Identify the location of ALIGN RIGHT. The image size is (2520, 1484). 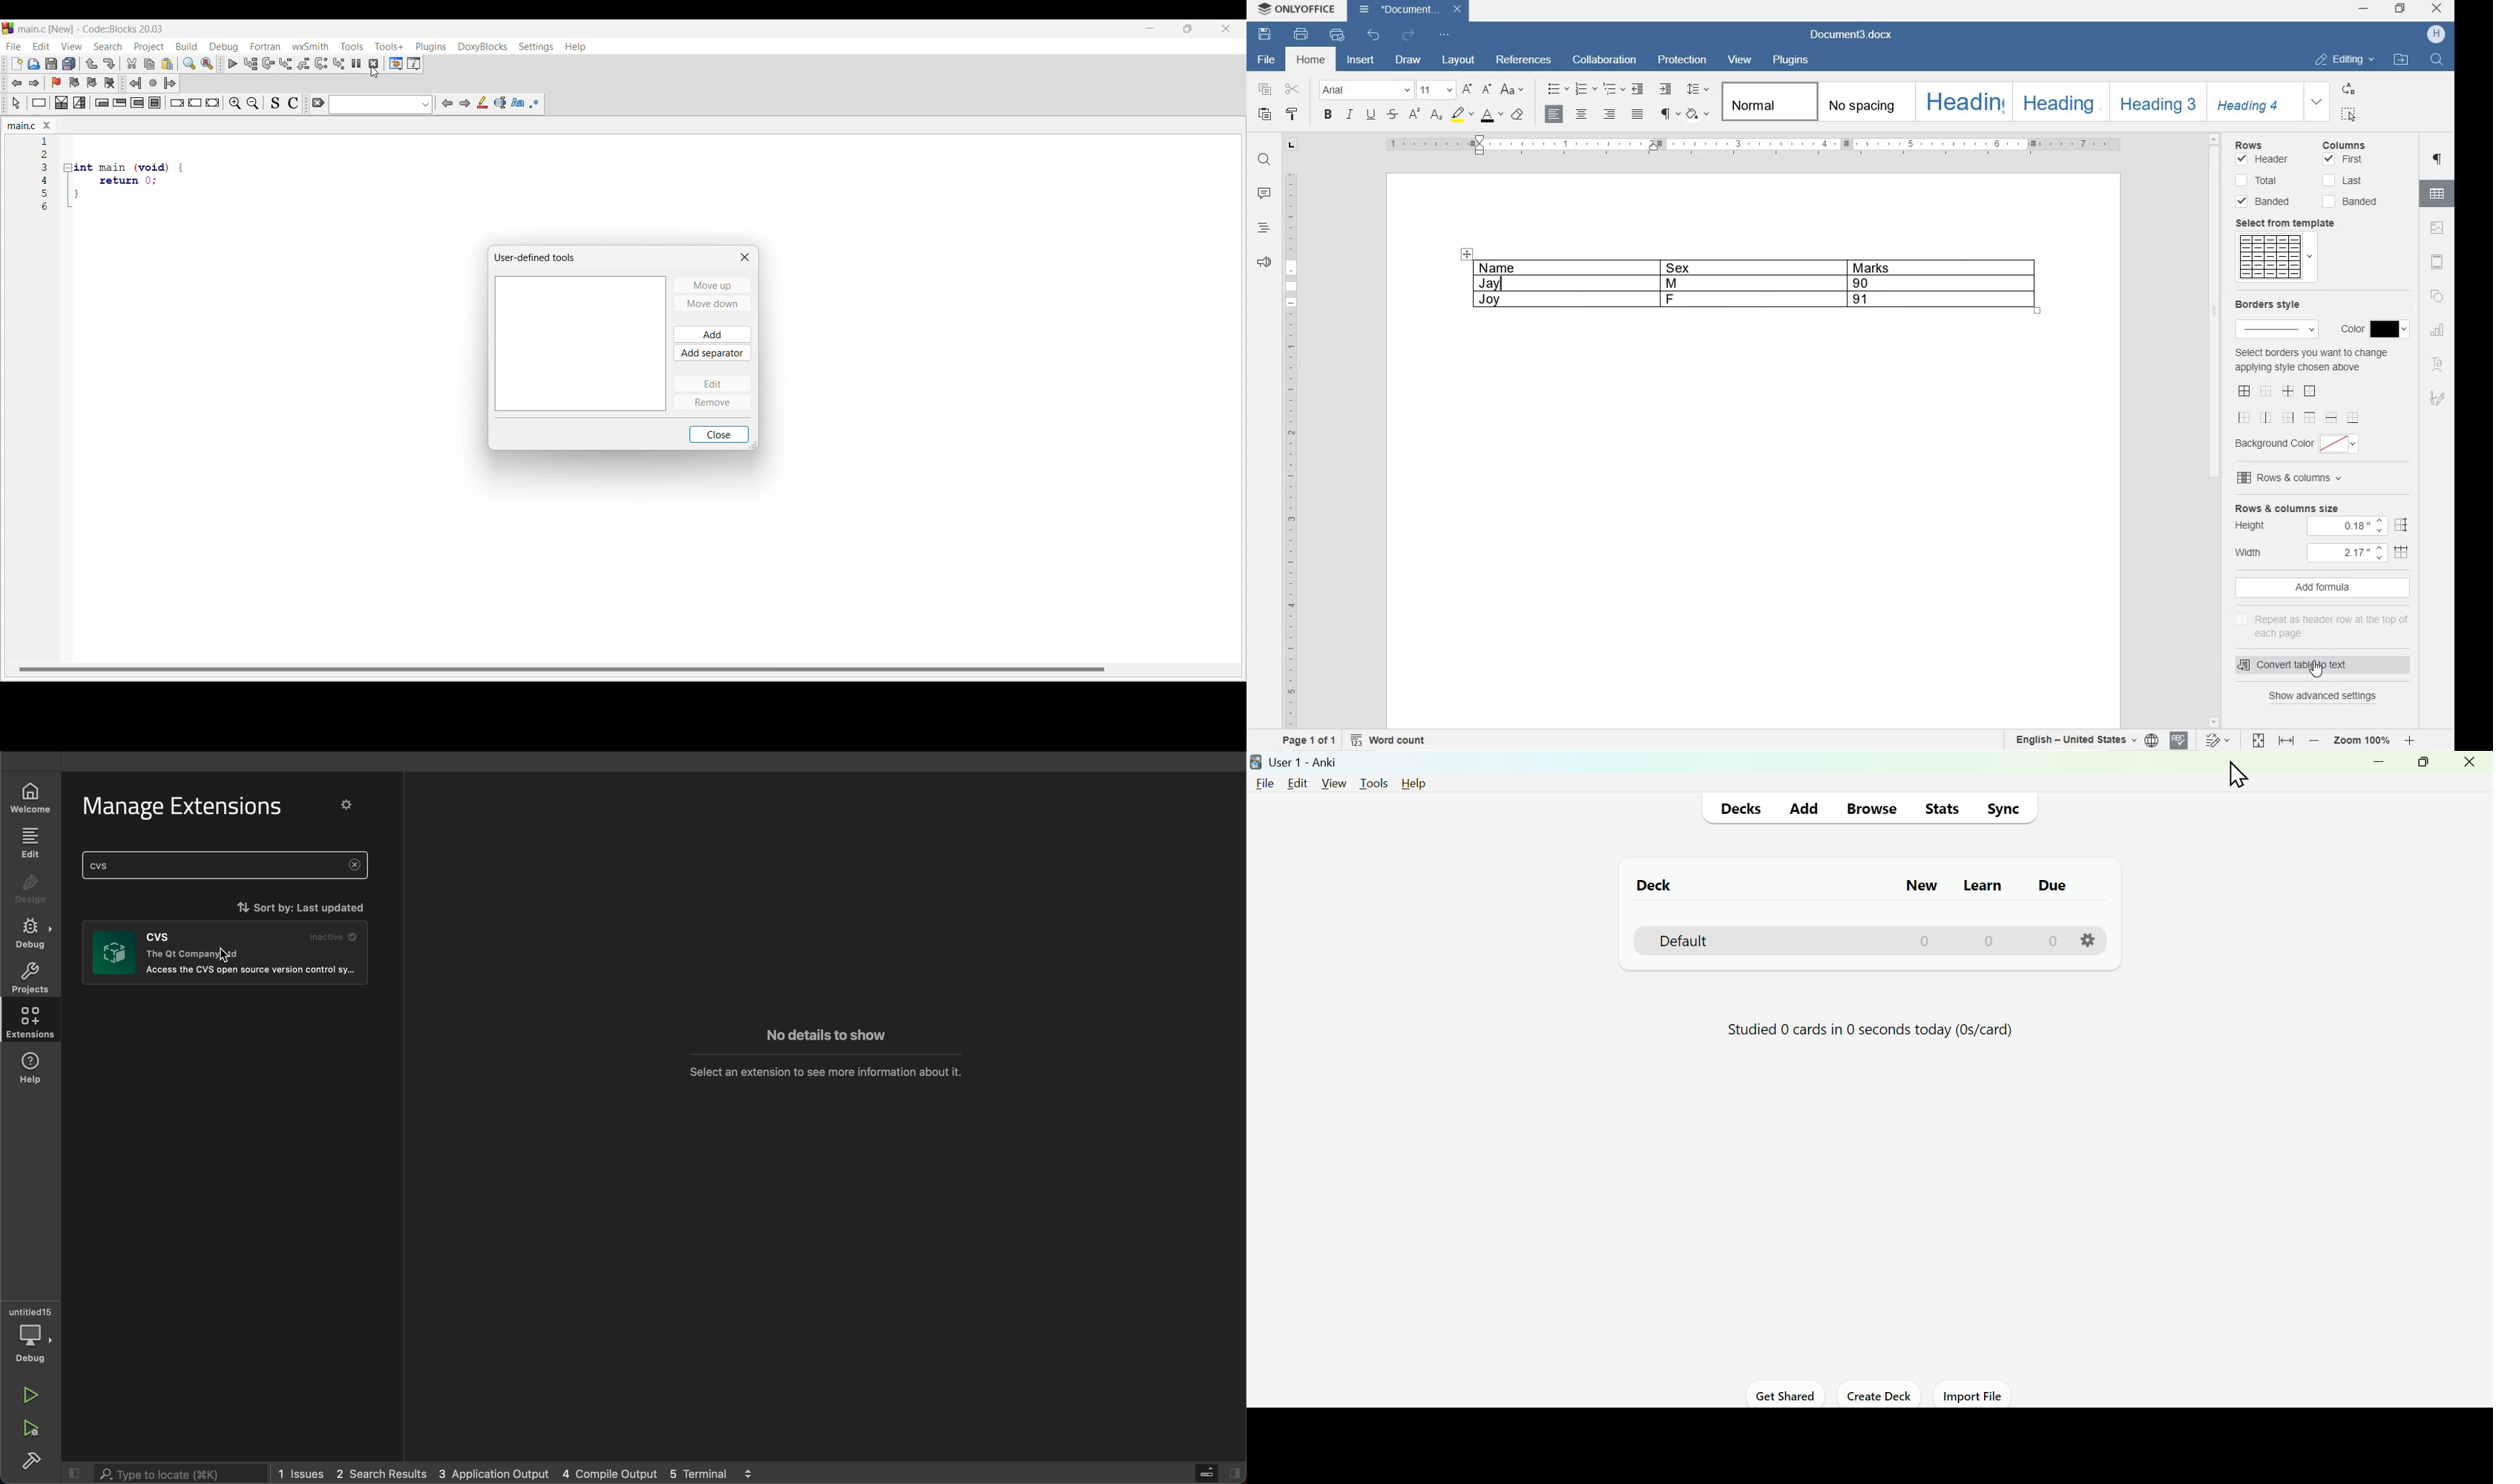
(1610, 114).